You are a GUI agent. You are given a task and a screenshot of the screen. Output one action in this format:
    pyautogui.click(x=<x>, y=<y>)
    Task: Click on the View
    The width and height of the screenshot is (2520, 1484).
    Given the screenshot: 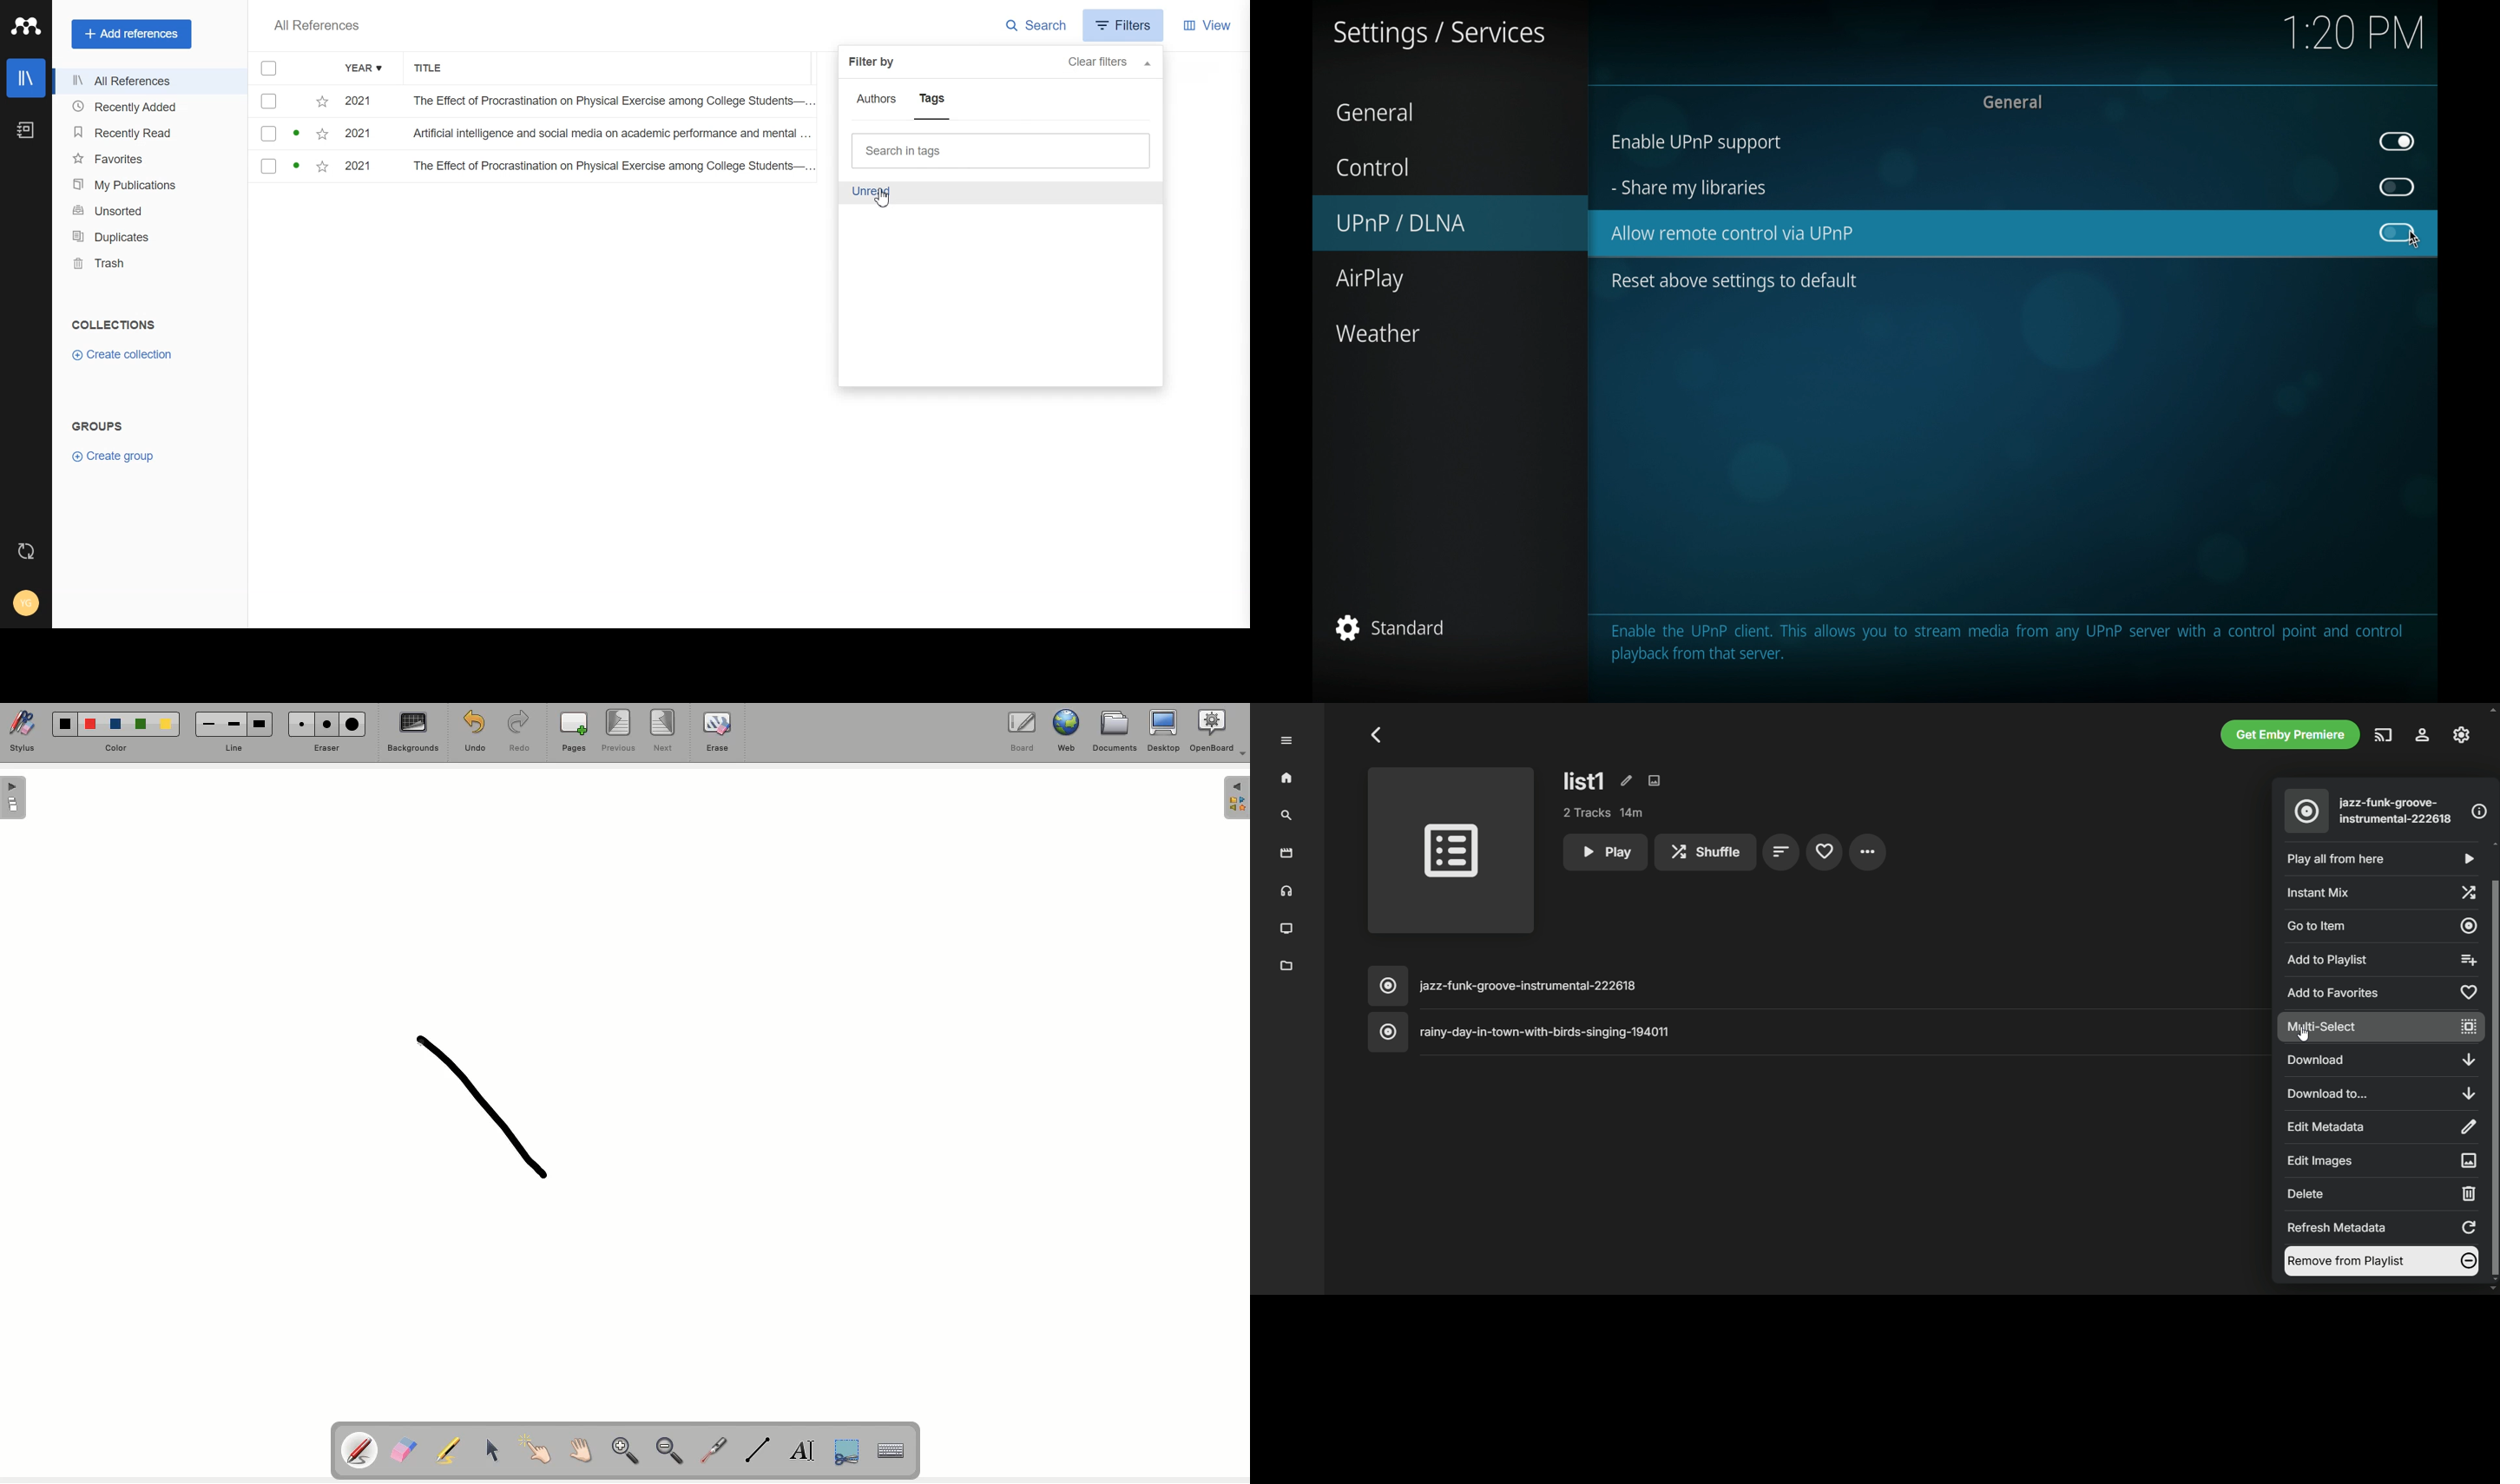 What is the action you would take?
    pyautogui.click(x=1208, y=24)
    